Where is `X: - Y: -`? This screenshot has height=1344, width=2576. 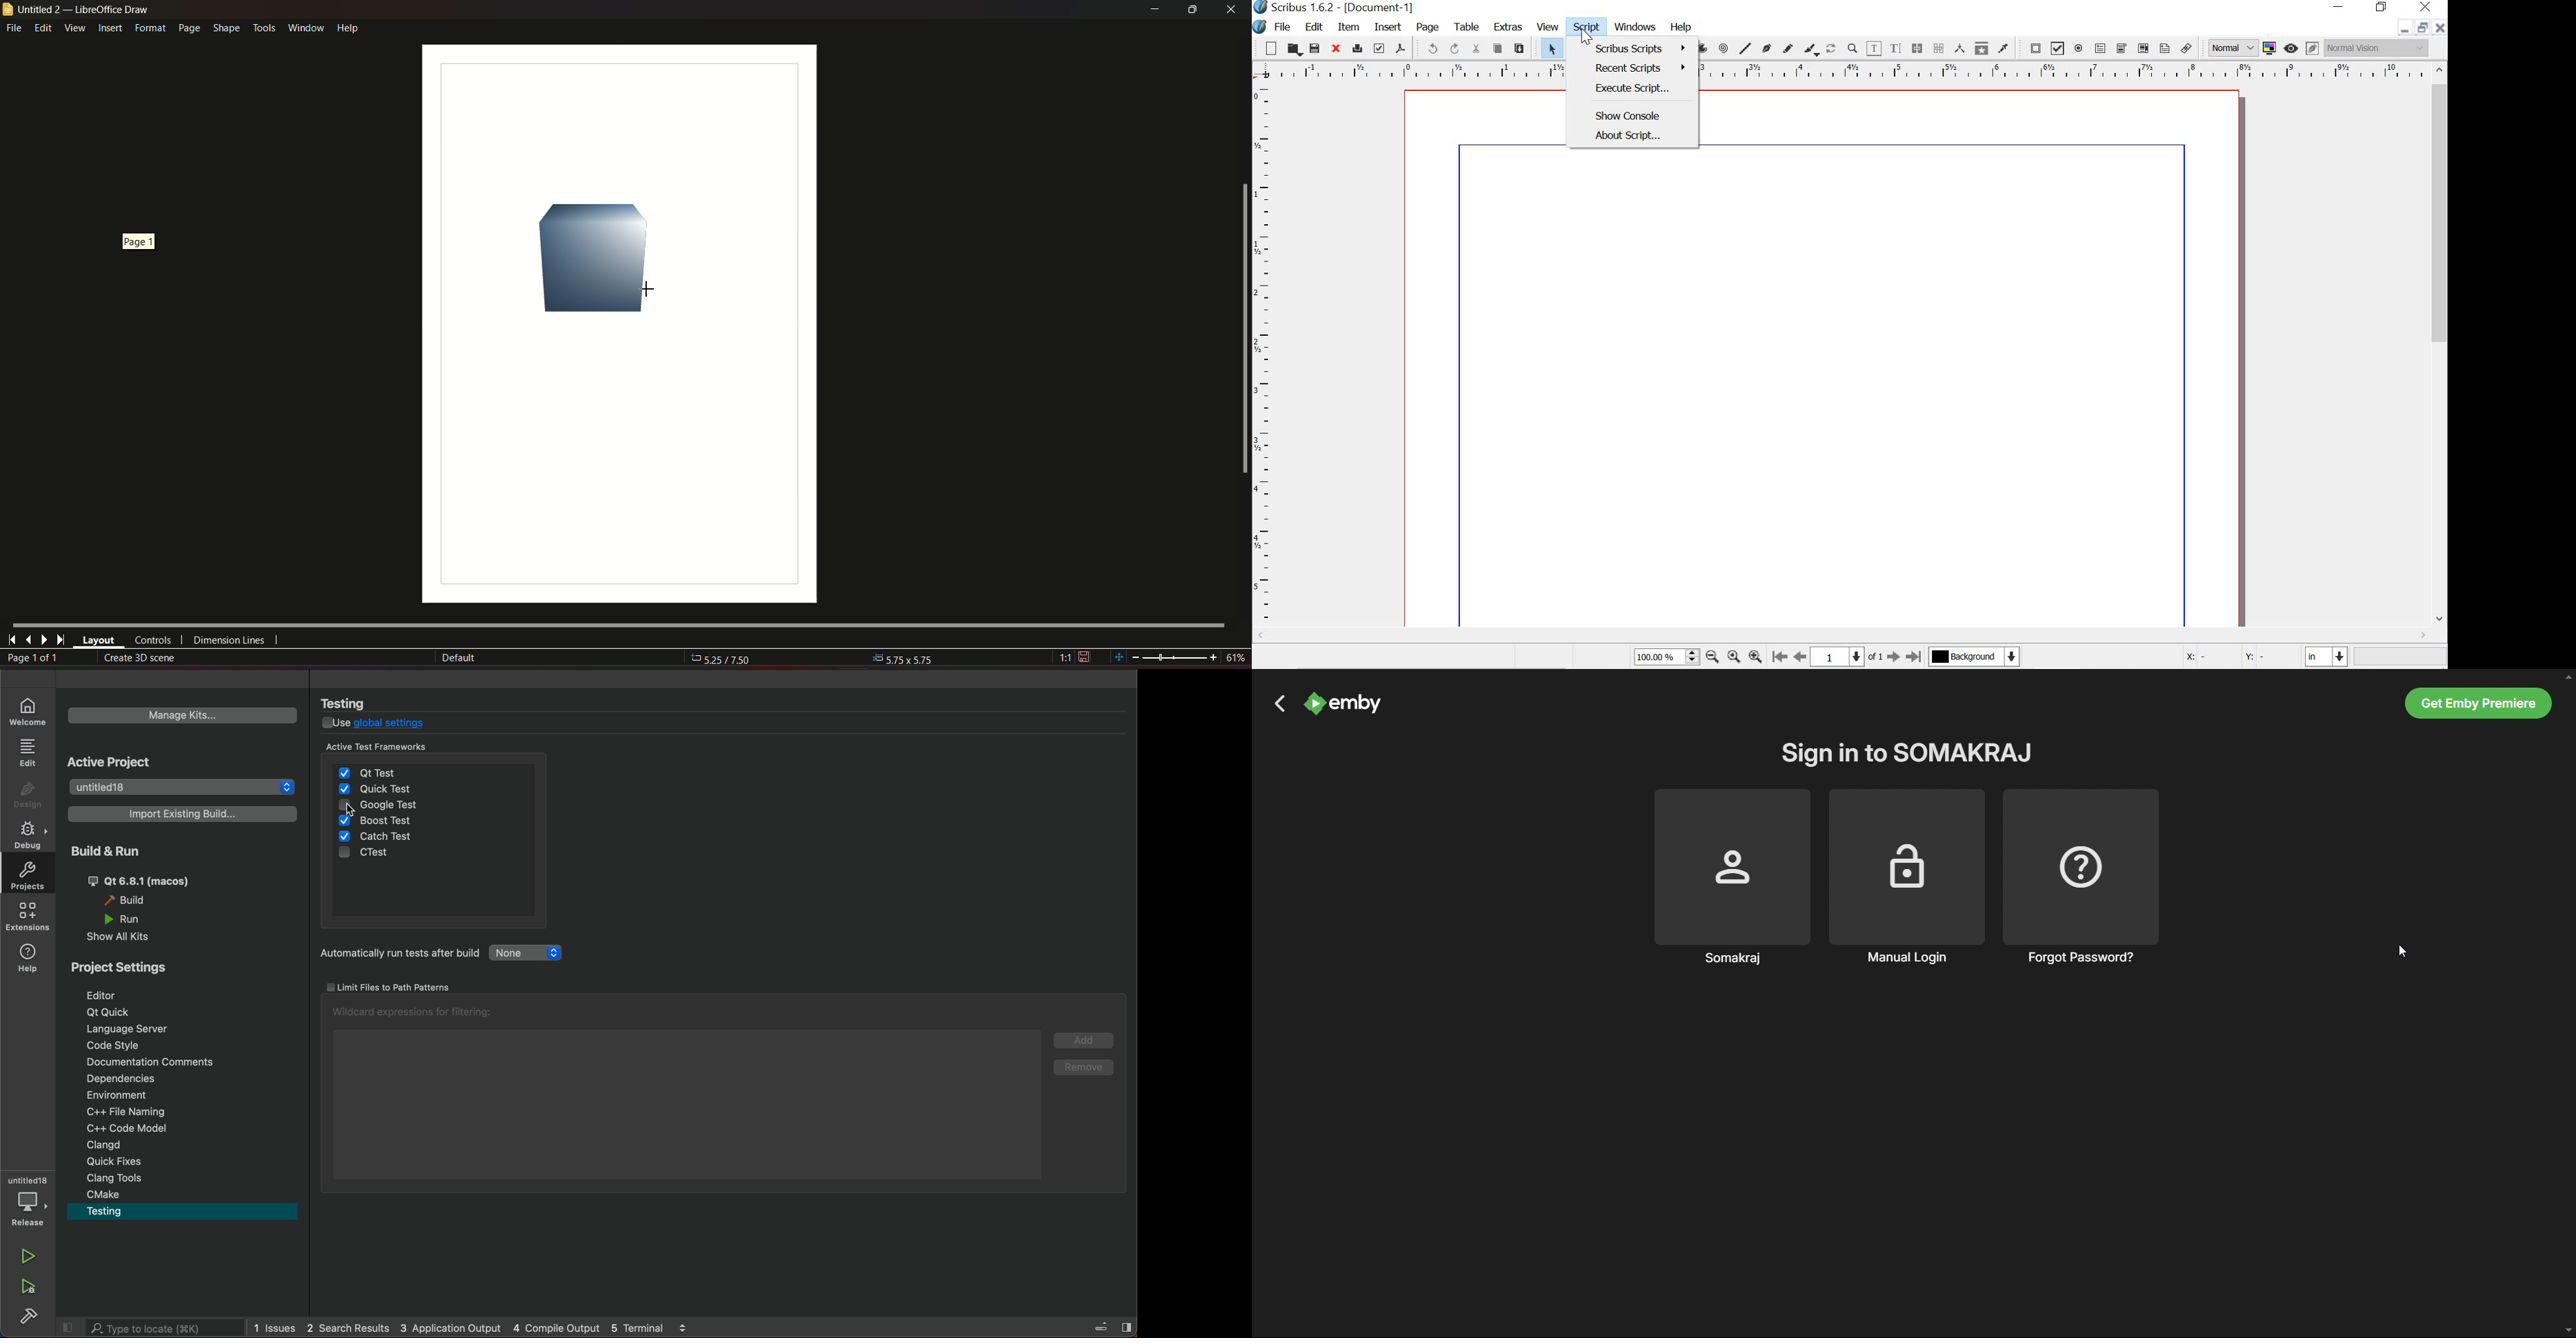
X: - Y: - is located at coordinates (2235, 657).